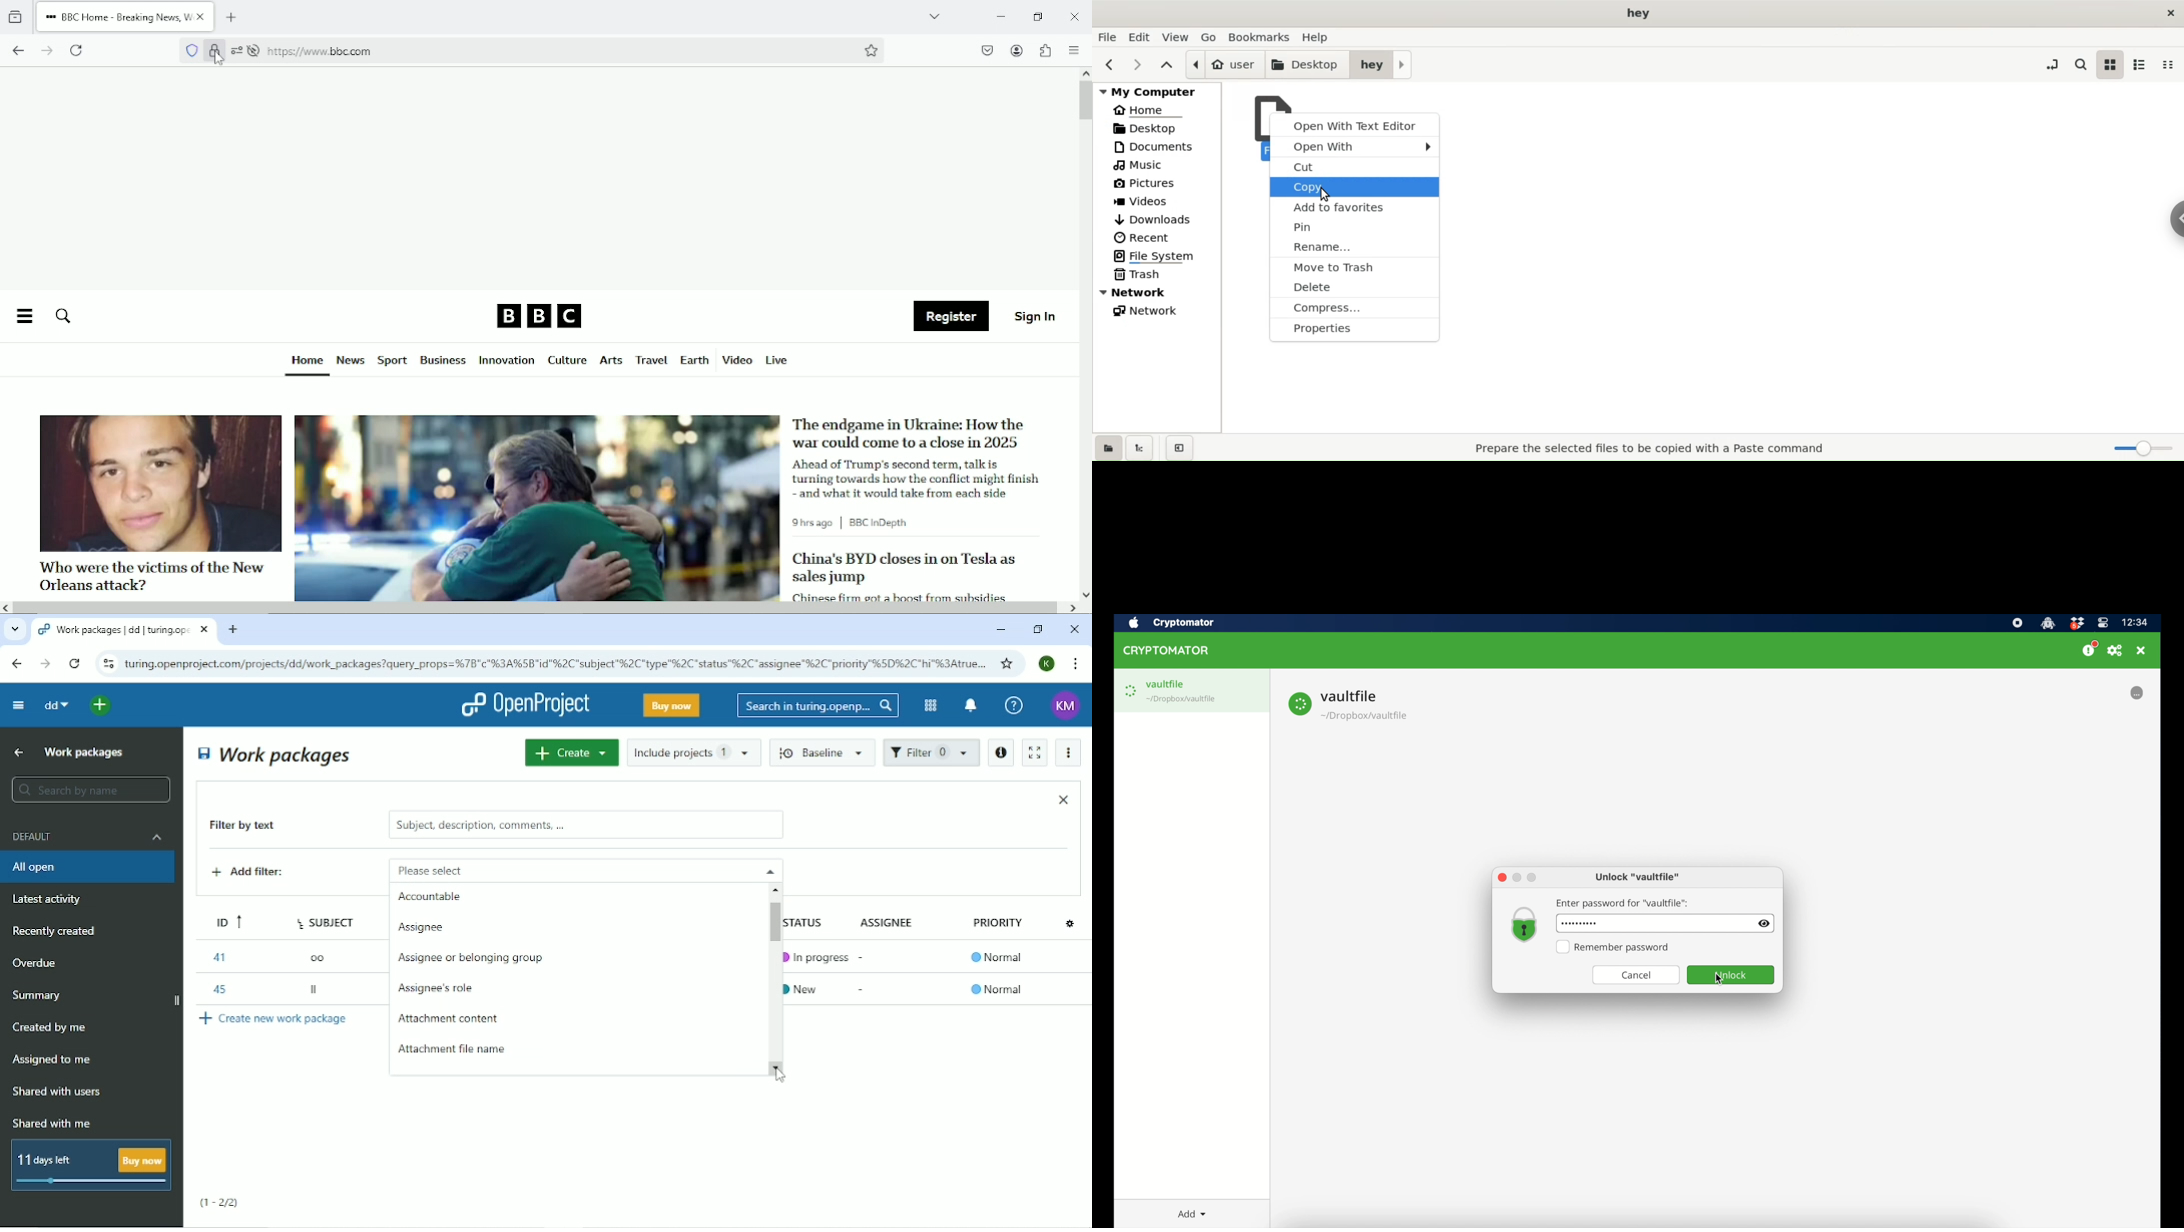 The width and height of the screenshot is (2184, 1232). What do you see at coordinates (1159, 185) in the screenshot?
I see `pictures` at bounding box center [1159, 185].